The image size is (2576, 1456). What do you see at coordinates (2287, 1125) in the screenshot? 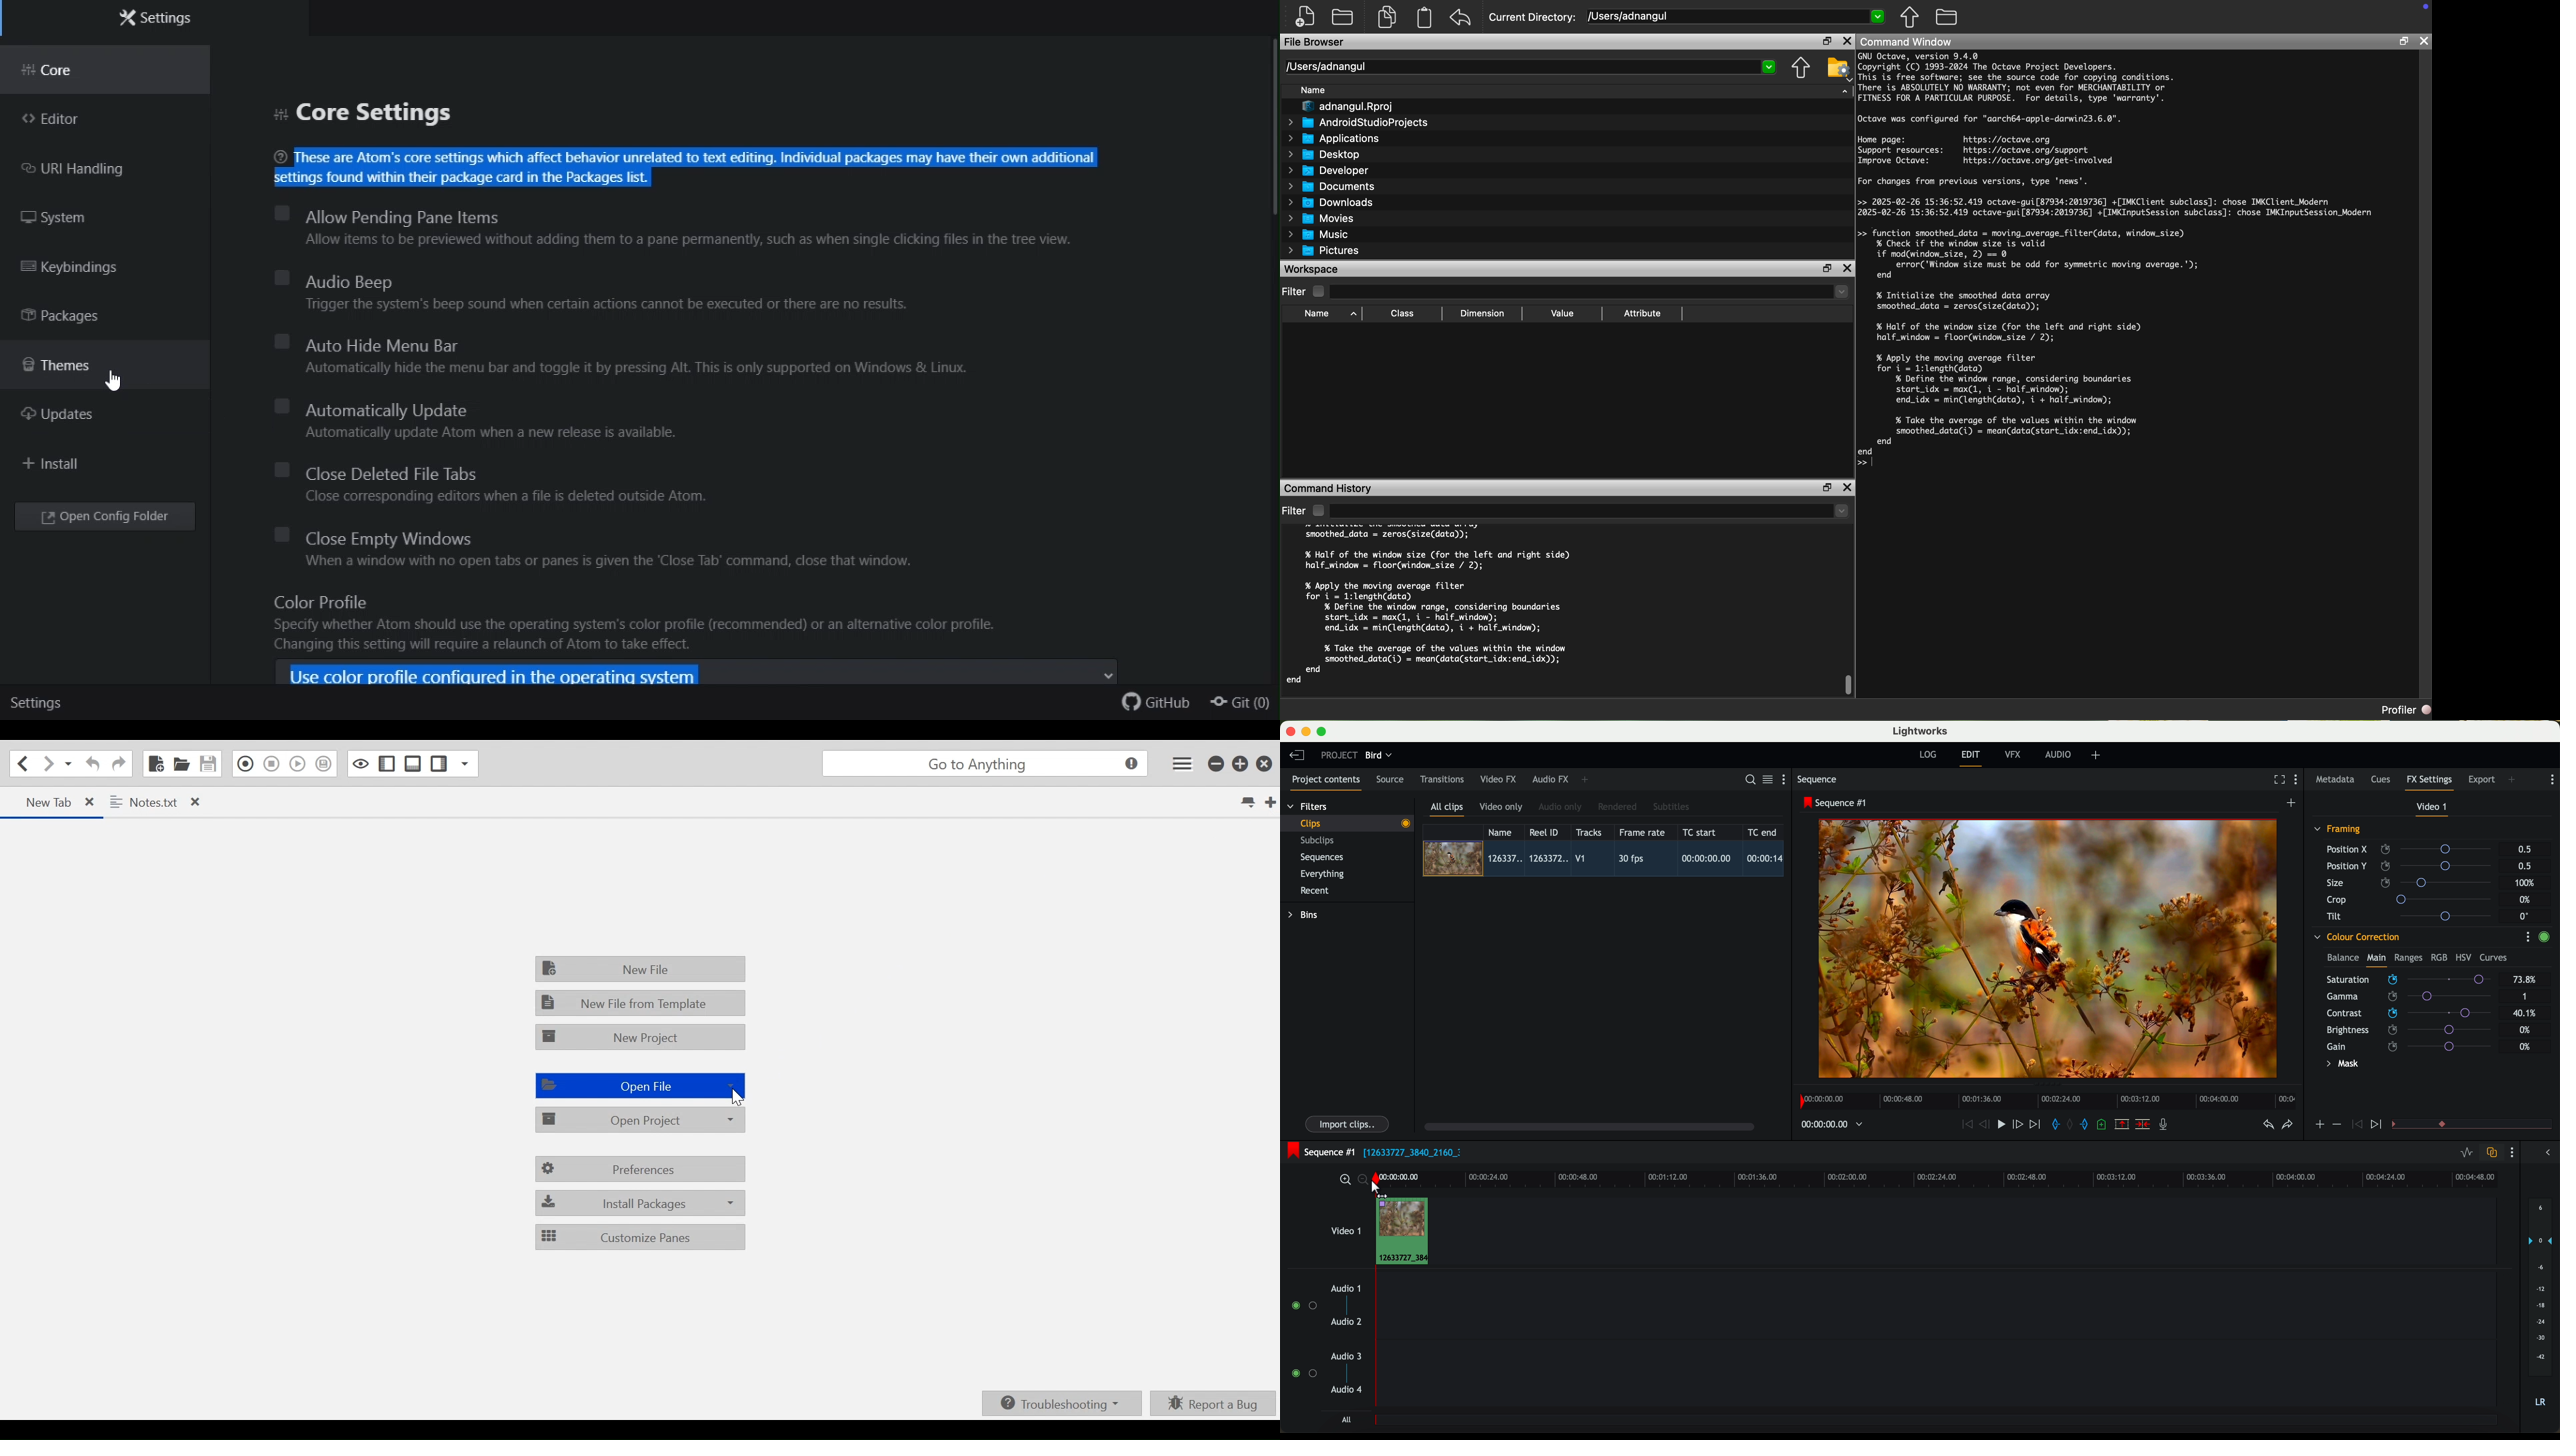
I see `redo` at bounding box center [2287, 1125].